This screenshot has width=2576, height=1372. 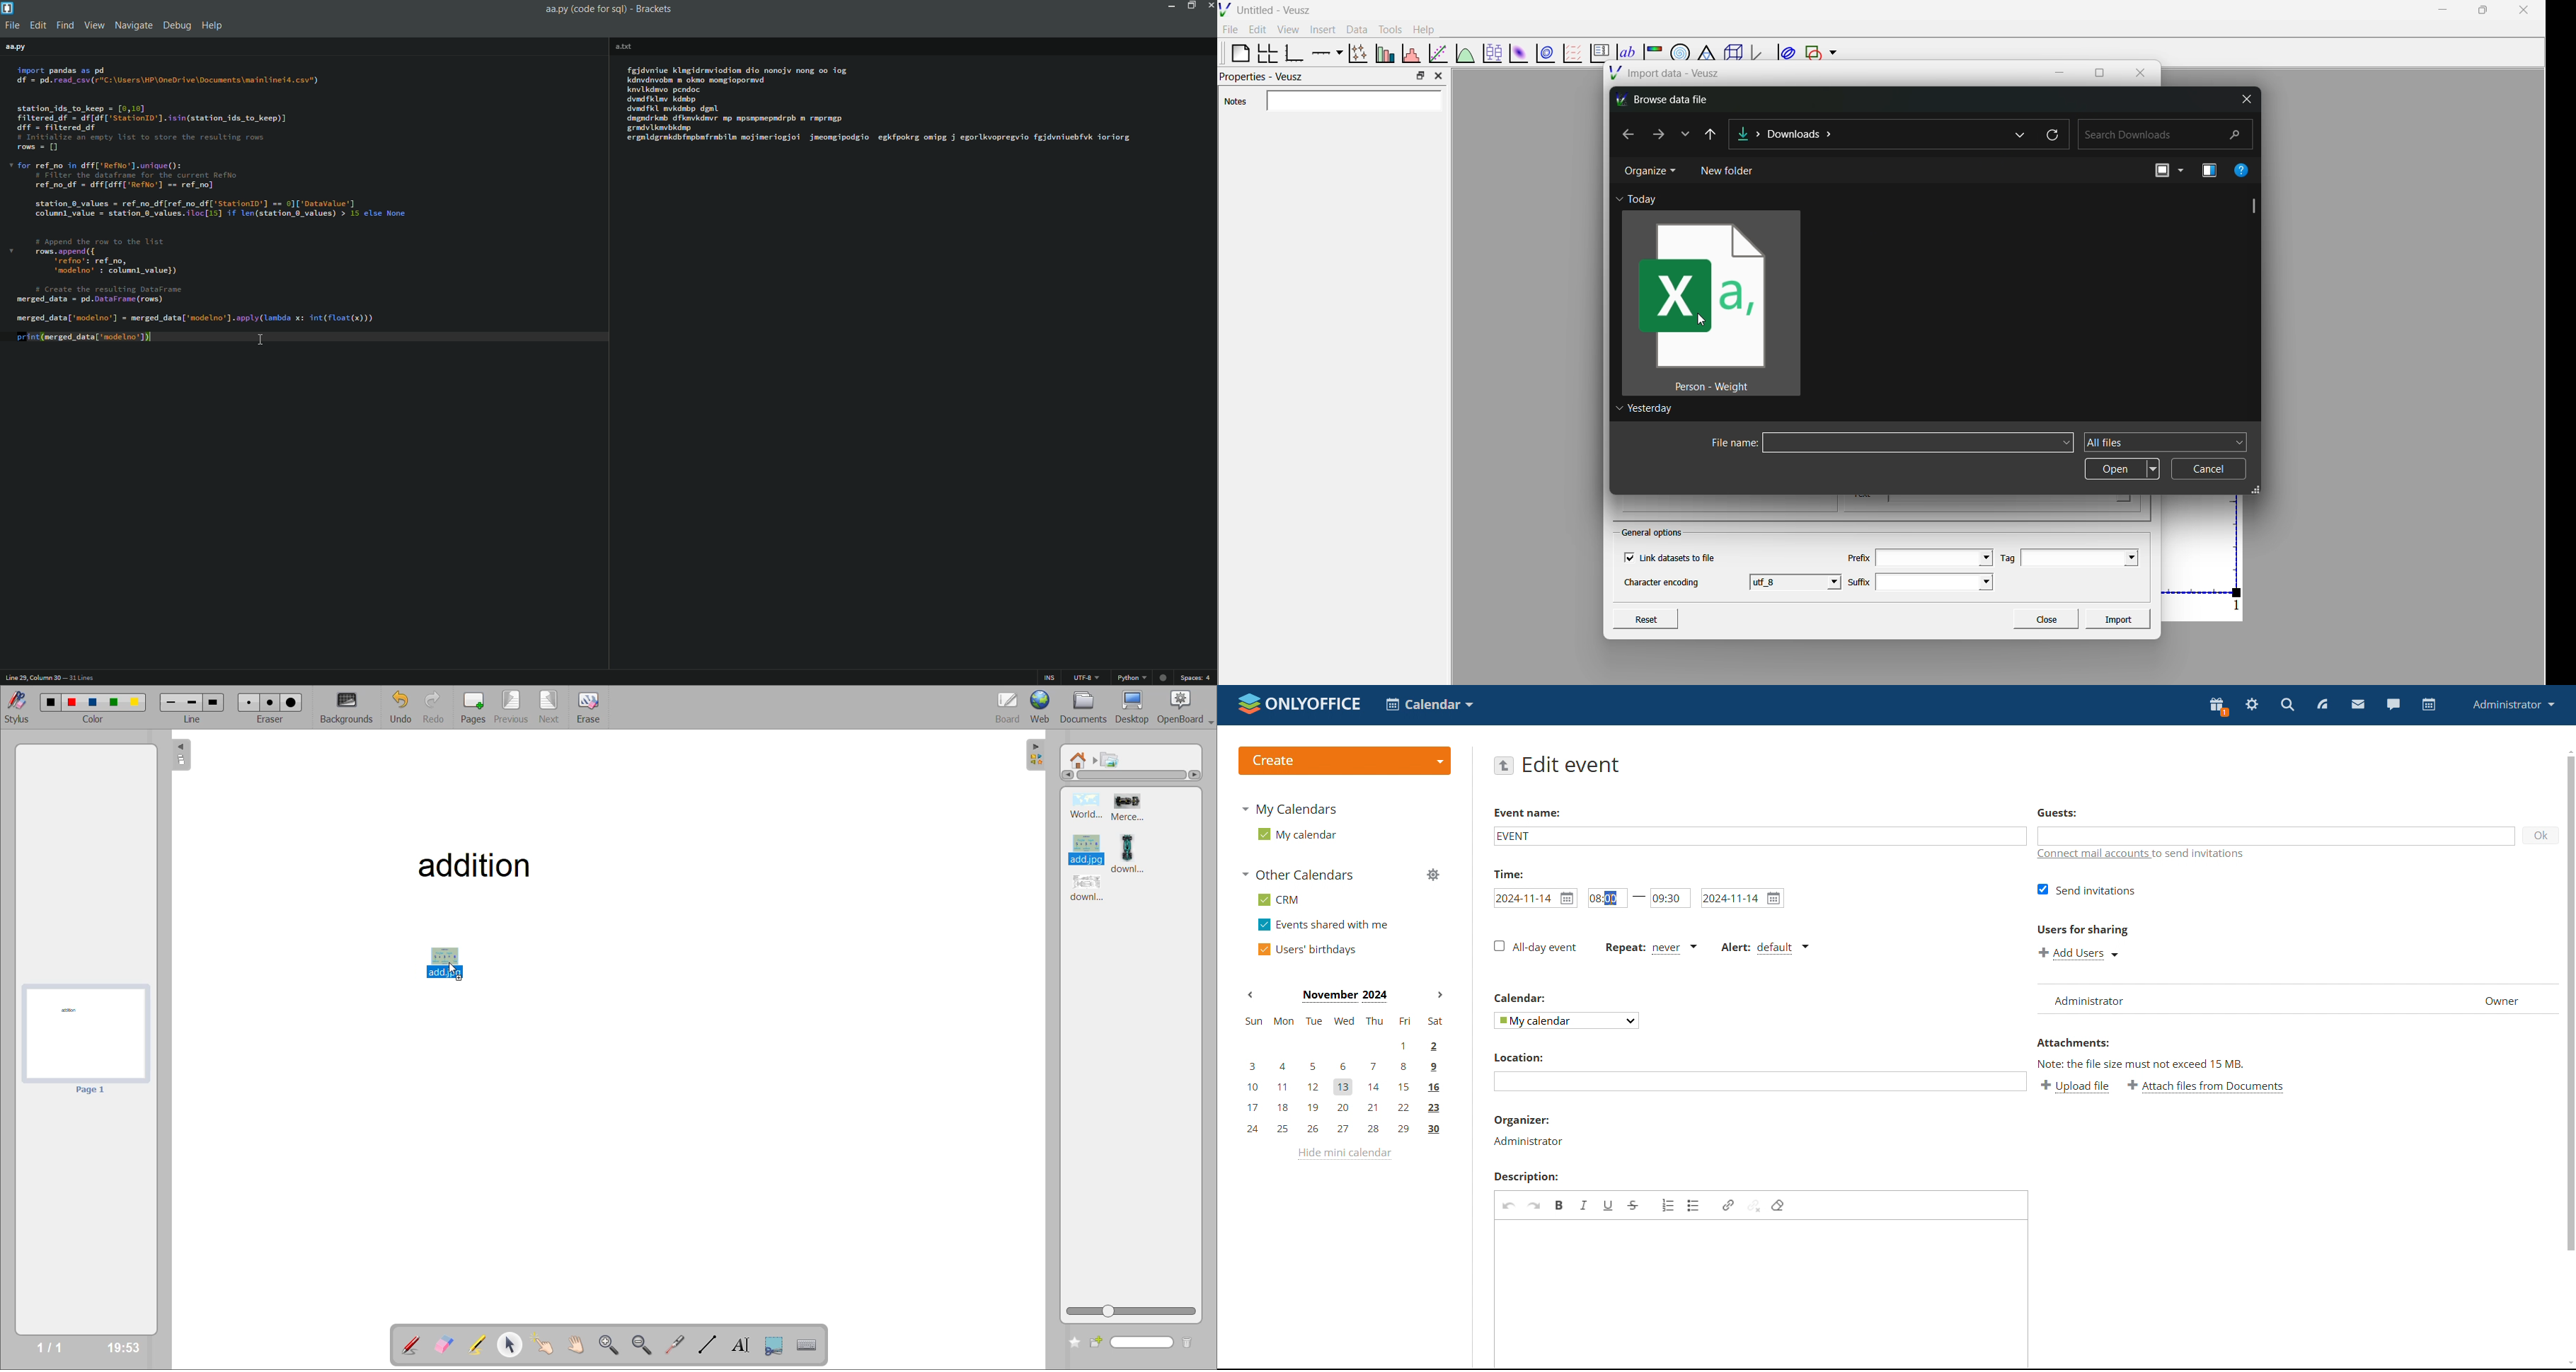 What do you see at coordinates (1760, 1082) in the screenshot?
I see `add location` at bounding box center [1760, 1082].